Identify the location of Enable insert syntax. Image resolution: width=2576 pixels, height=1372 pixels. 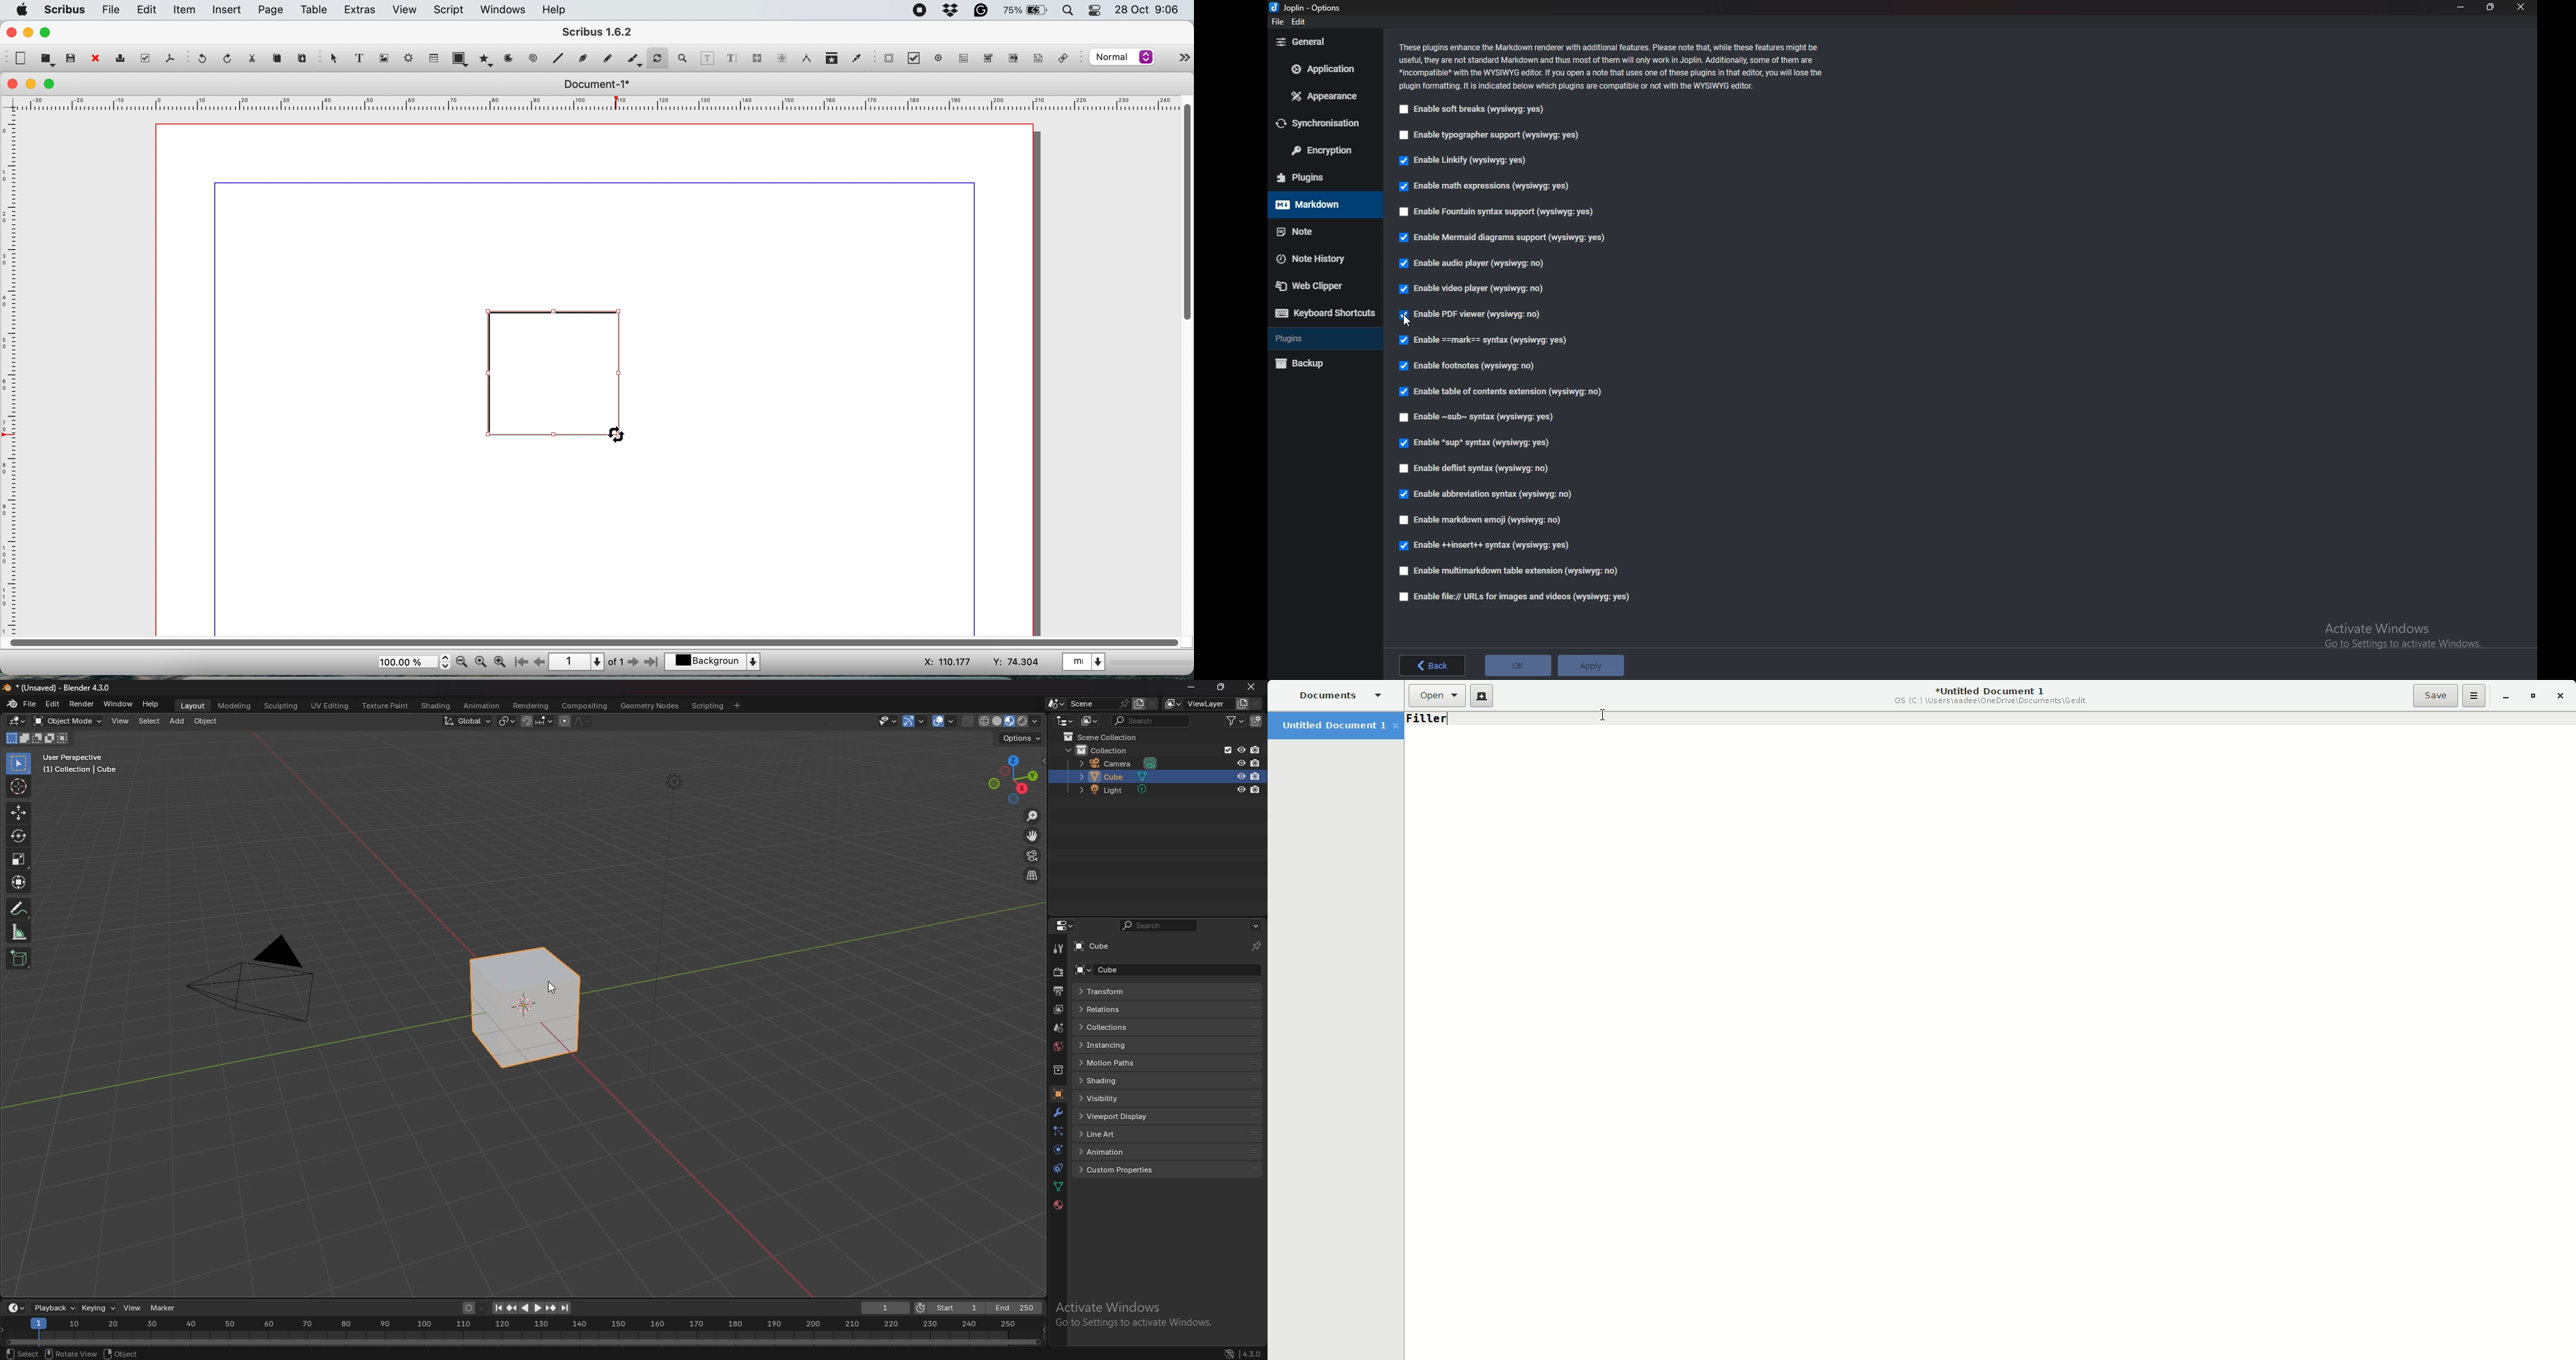
(1487, 547).